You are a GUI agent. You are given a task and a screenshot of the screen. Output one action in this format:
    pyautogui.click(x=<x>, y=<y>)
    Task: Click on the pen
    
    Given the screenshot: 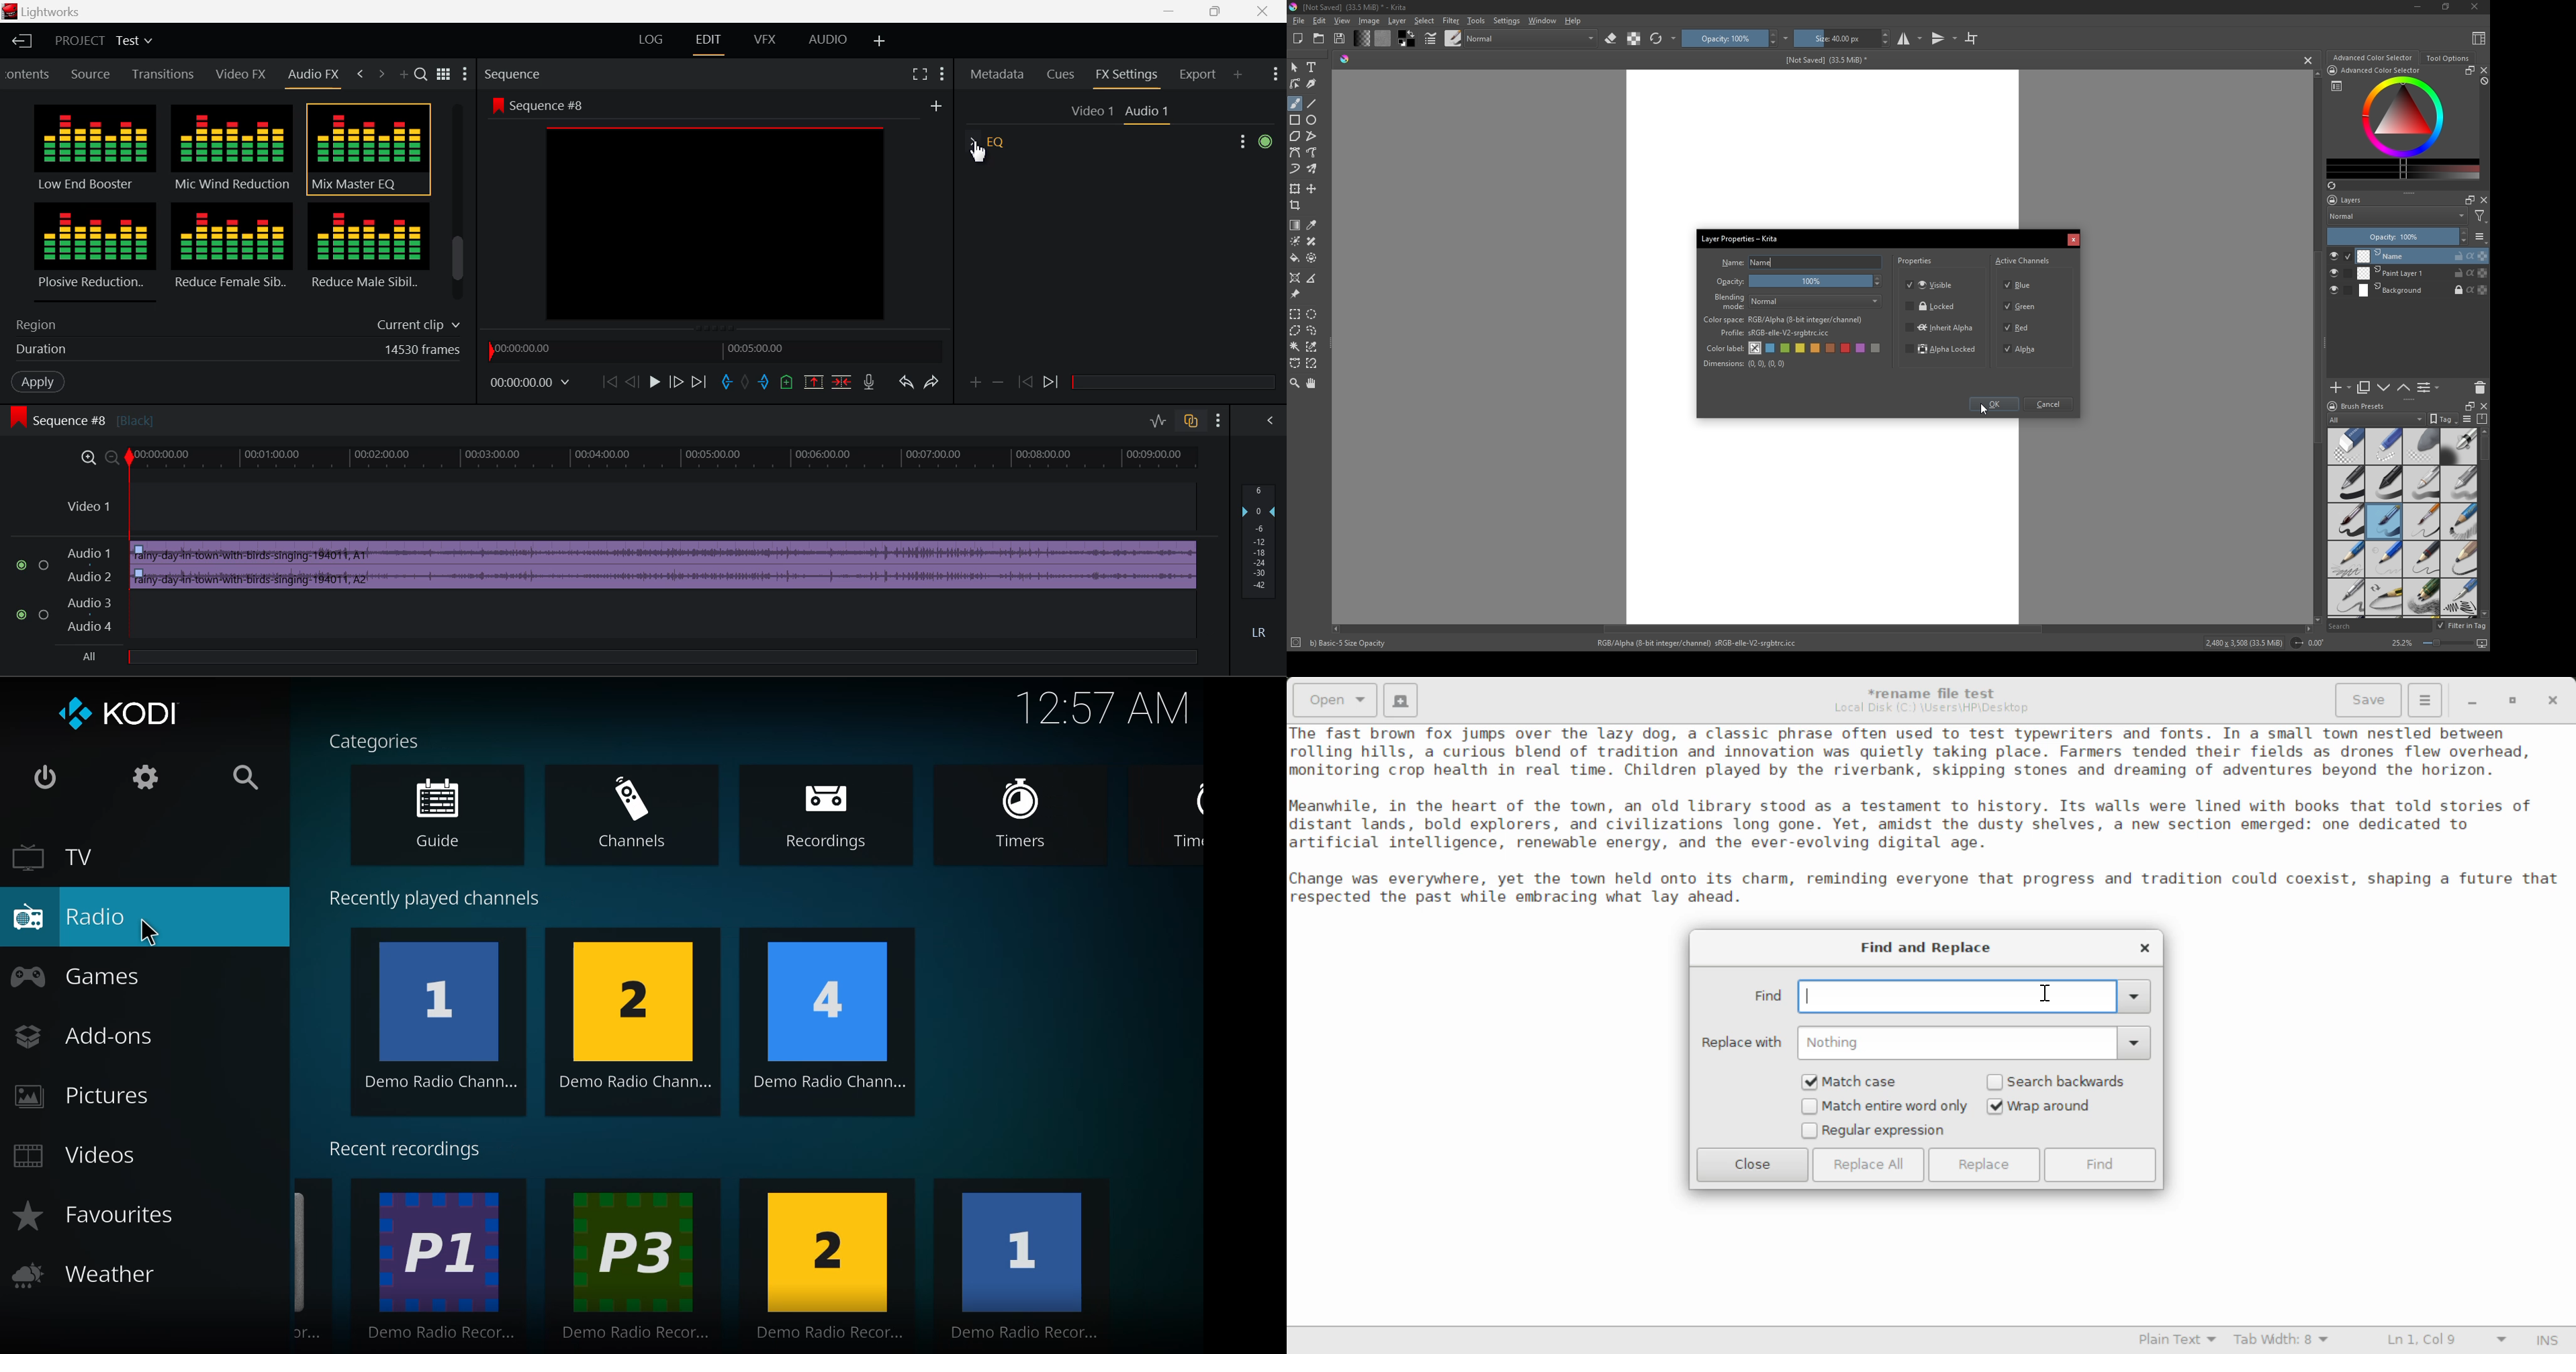 What is the action you would take?
    pyautogui.click(x=2345, y=485)
    